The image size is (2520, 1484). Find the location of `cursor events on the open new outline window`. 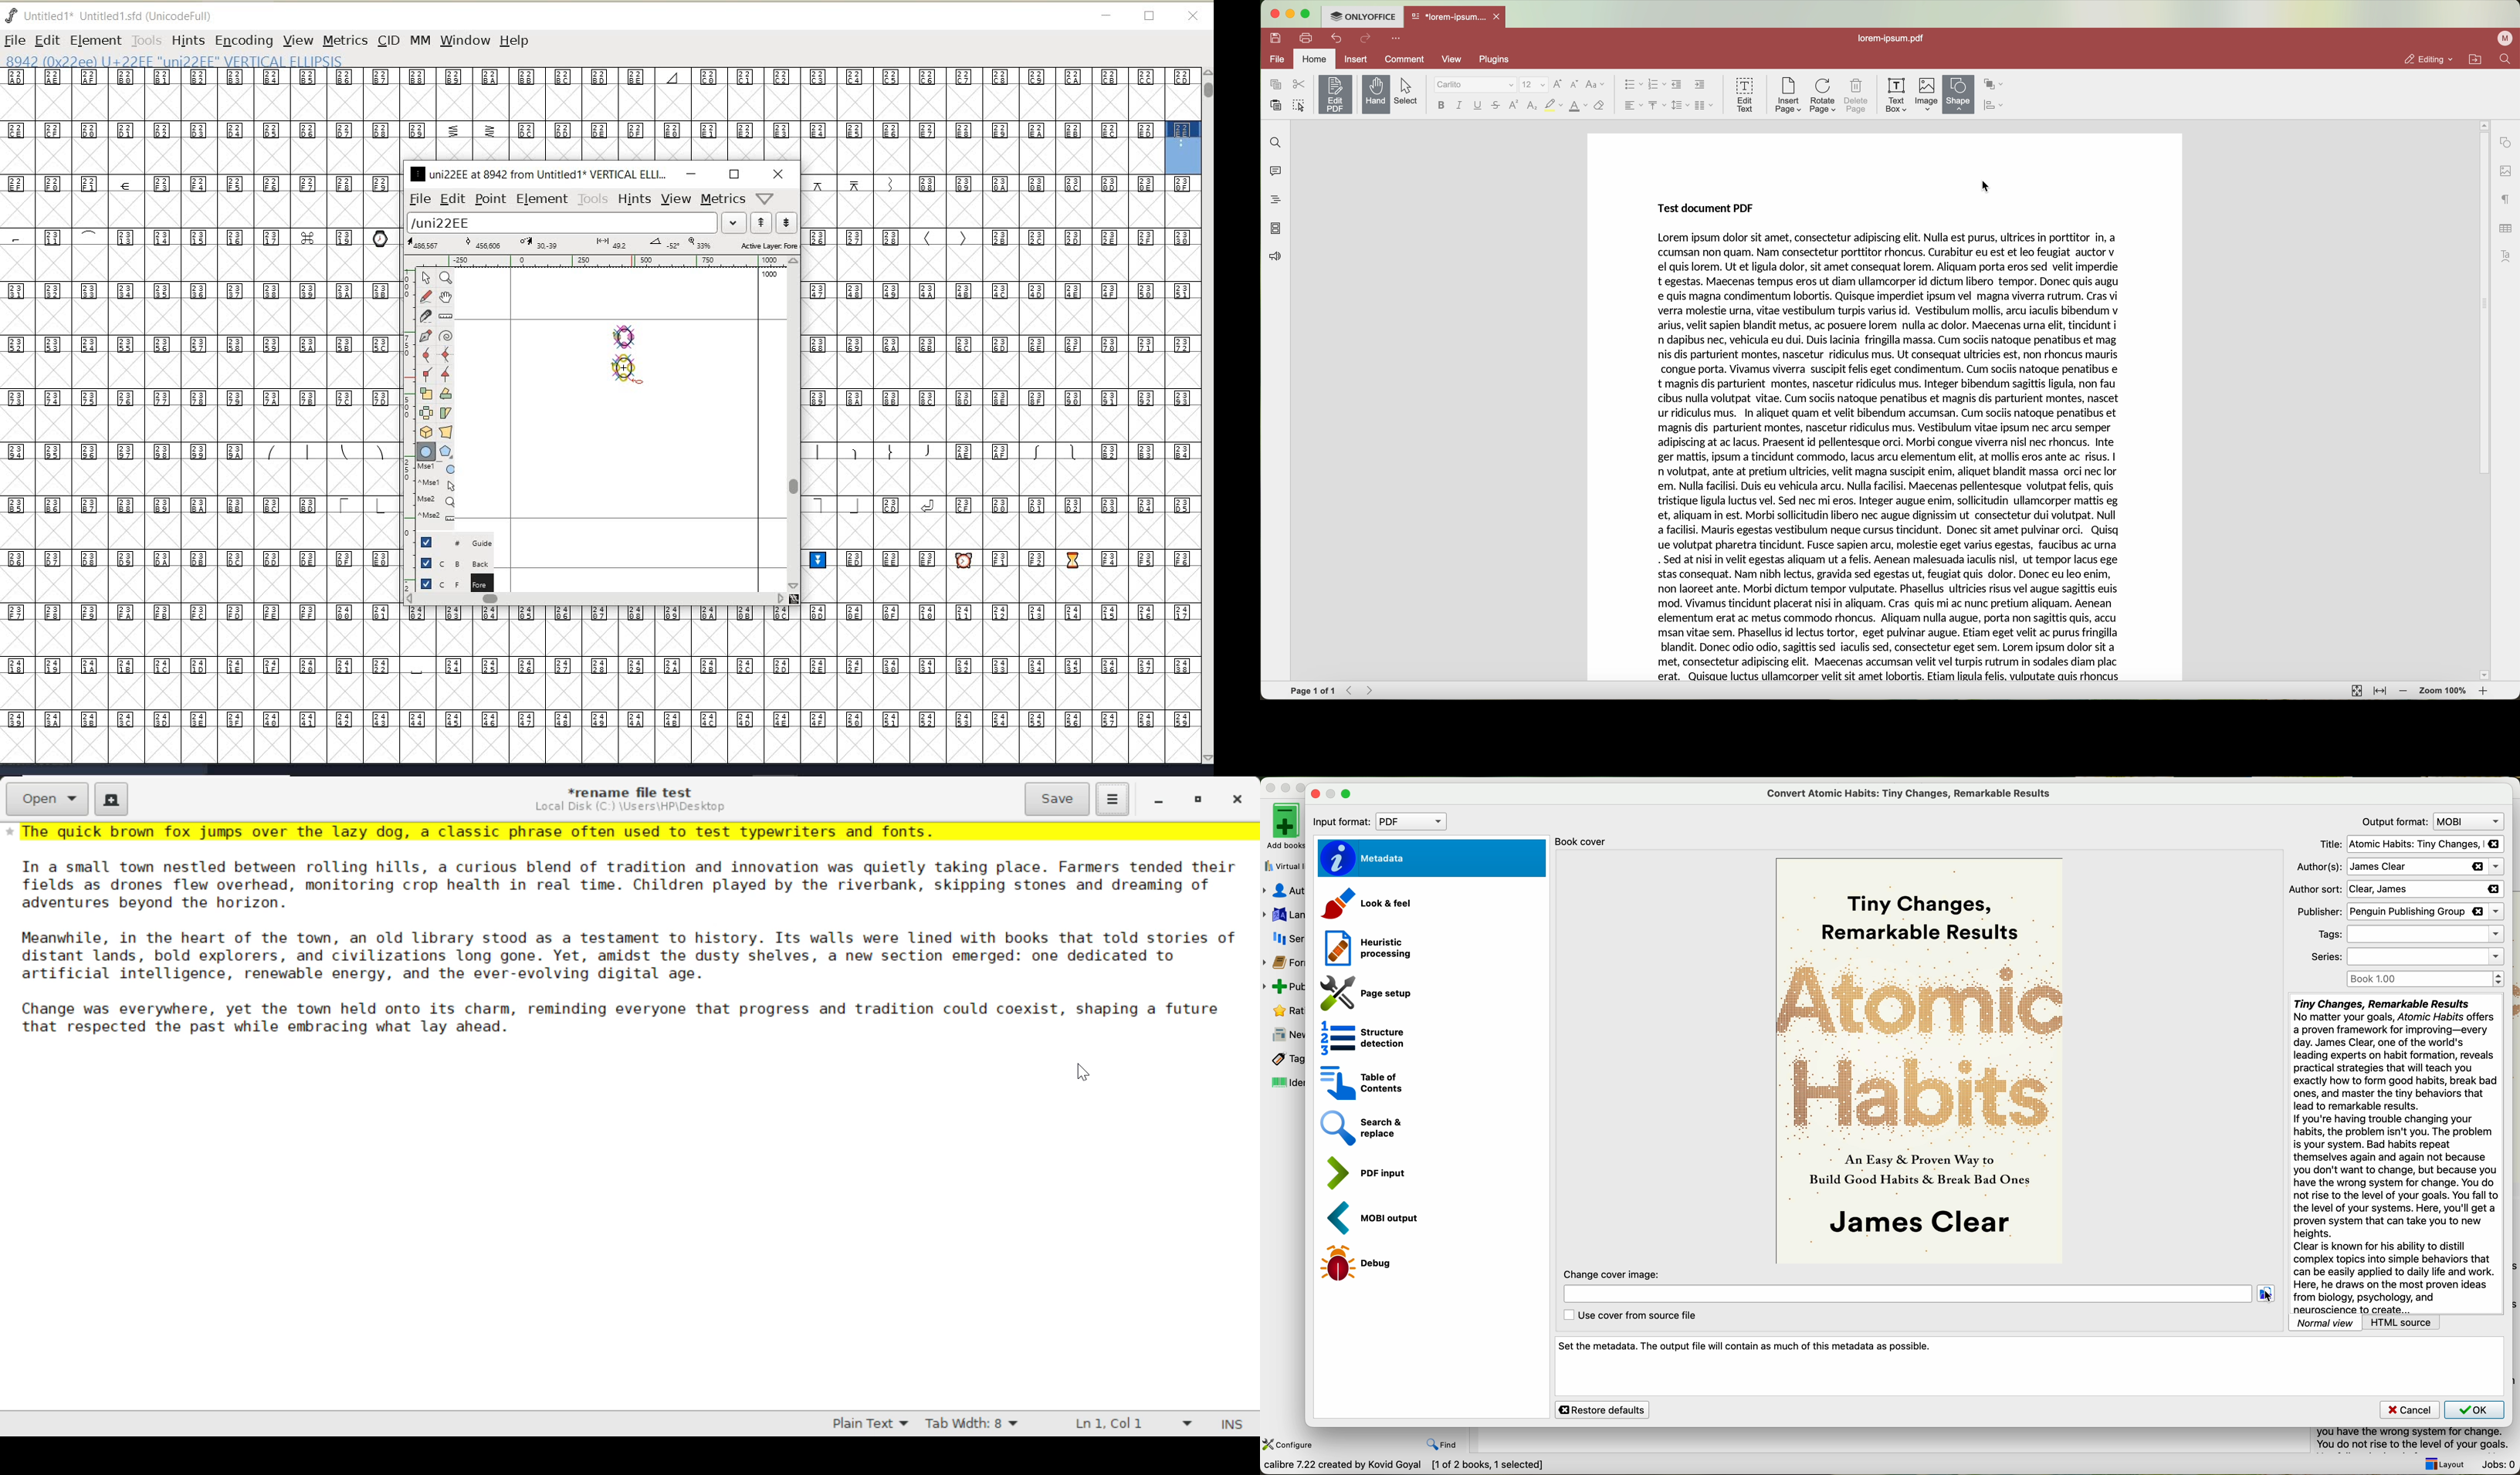

cursor events on the open new outline window is located at coordinates (438, 492).